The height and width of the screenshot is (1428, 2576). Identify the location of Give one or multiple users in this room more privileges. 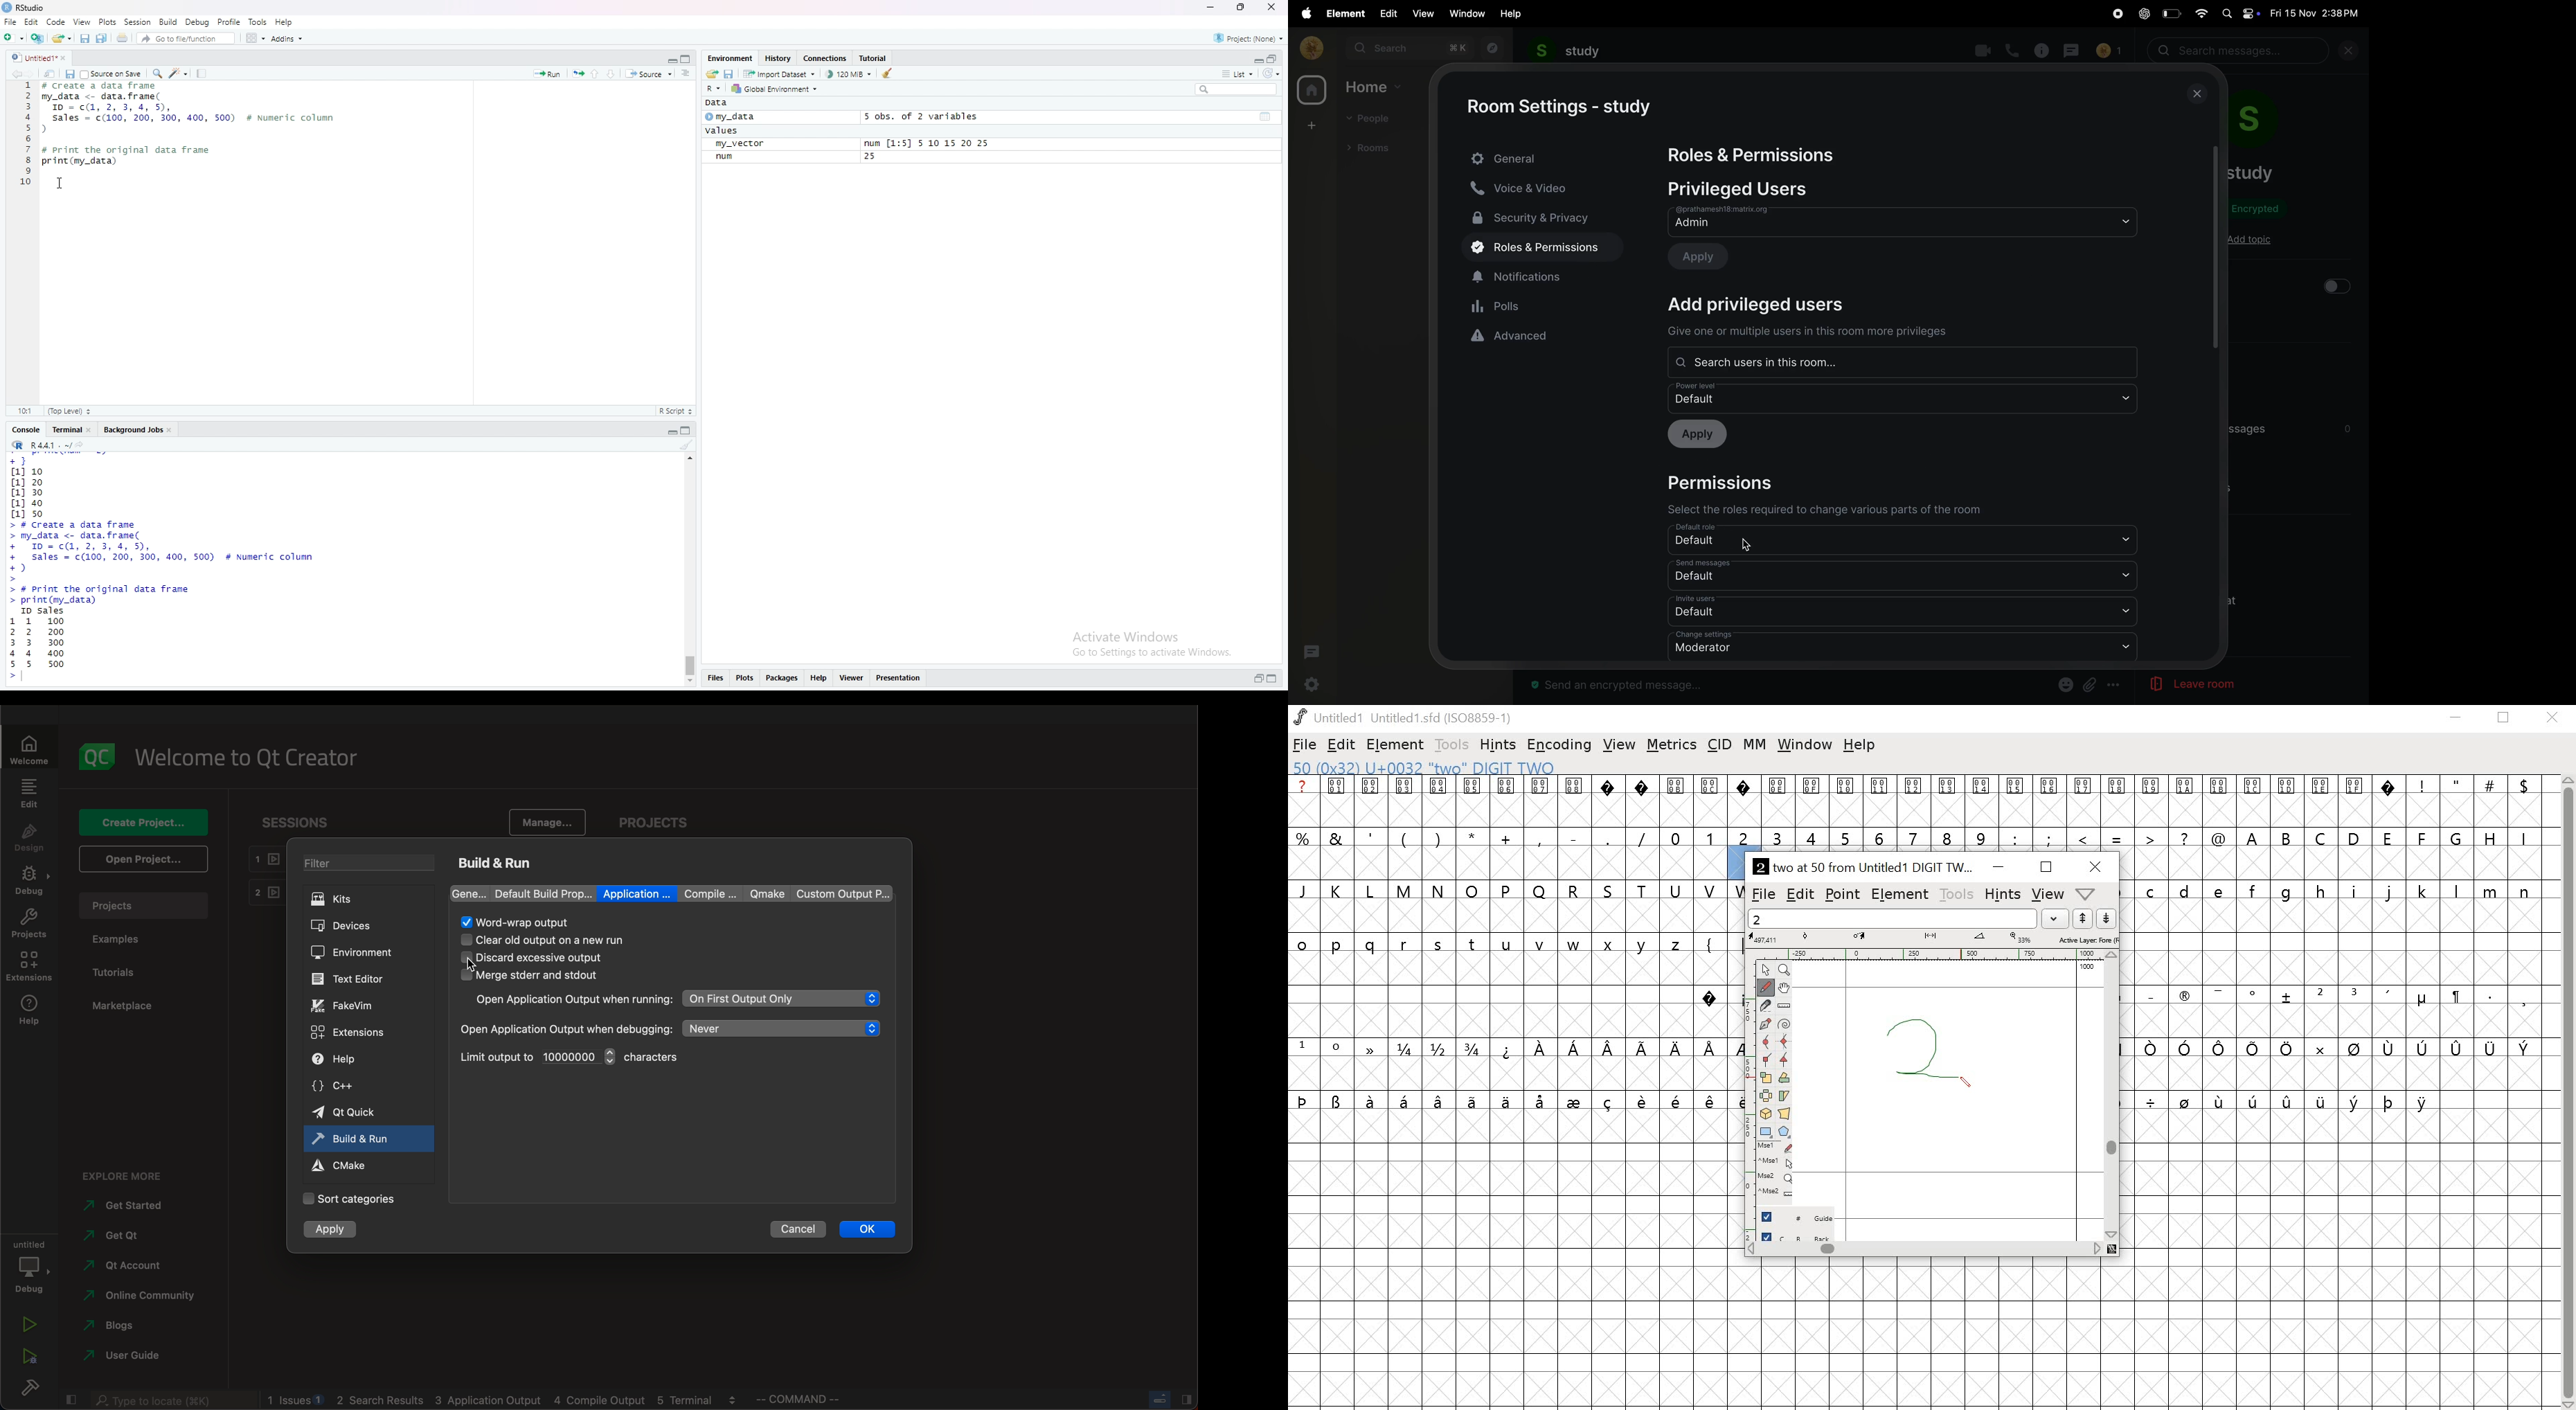
(1807, 332).